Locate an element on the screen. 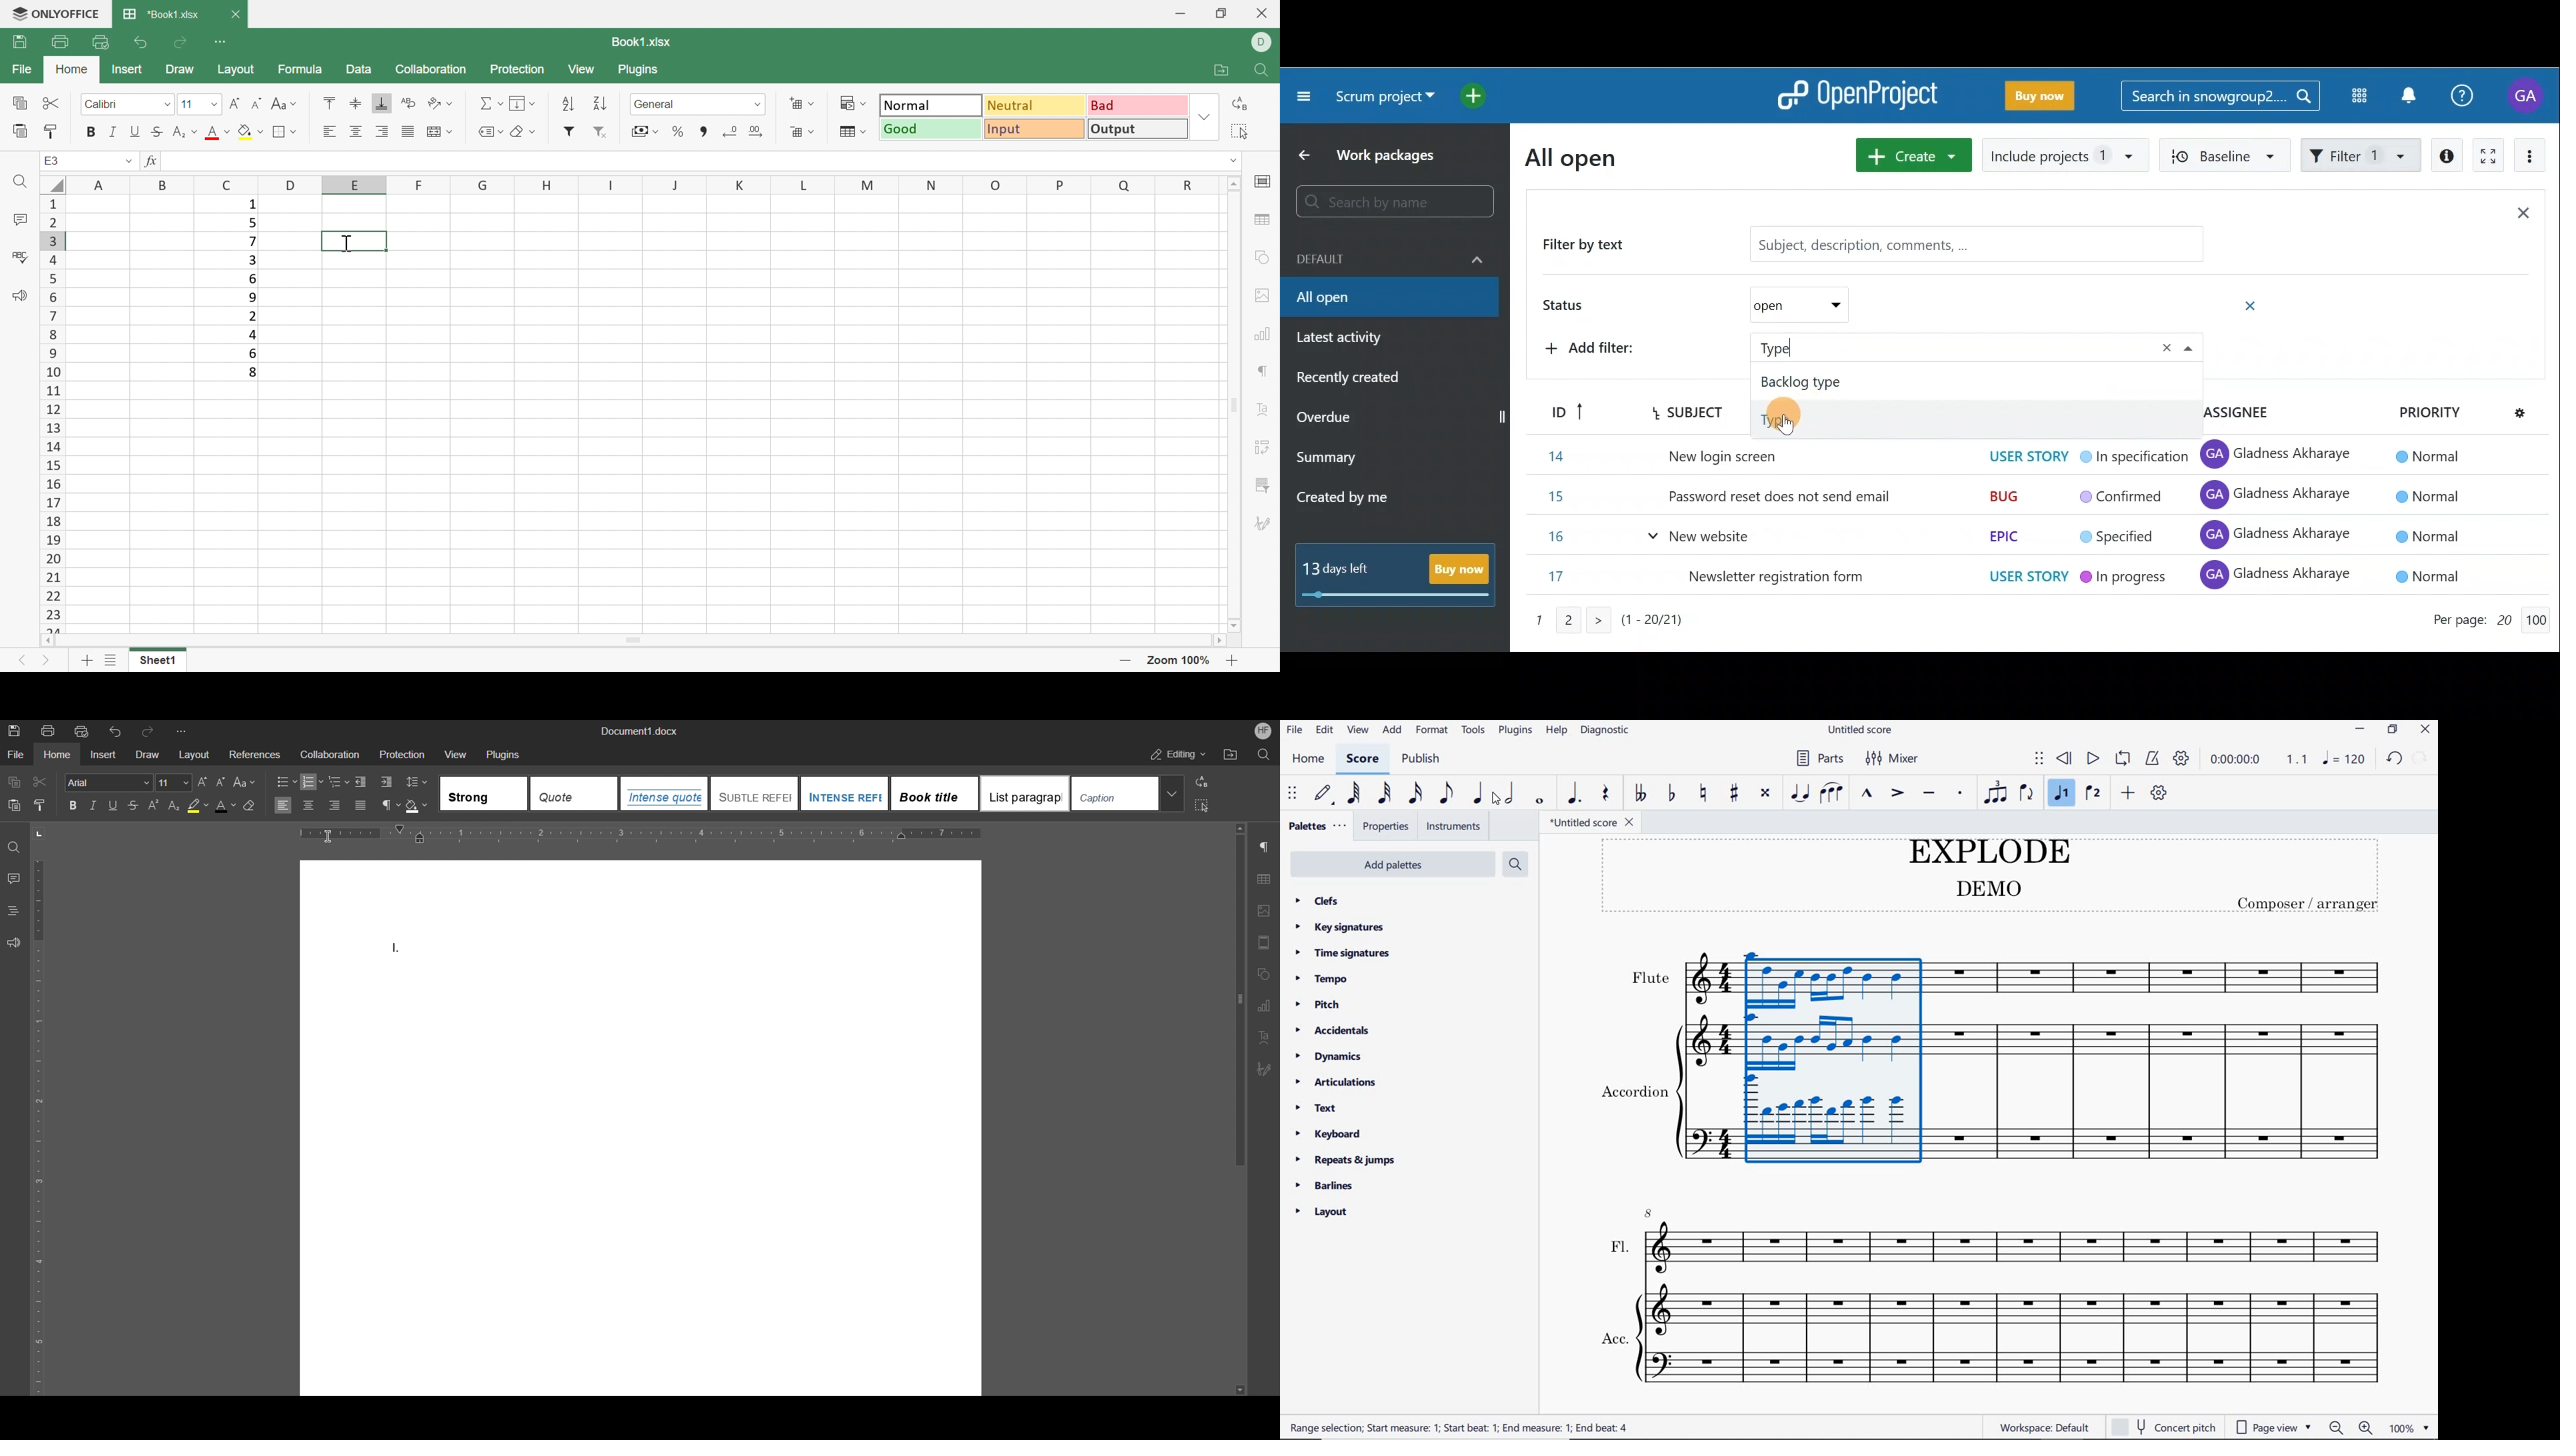  Strikethrough is located at coordinates (159, 133).